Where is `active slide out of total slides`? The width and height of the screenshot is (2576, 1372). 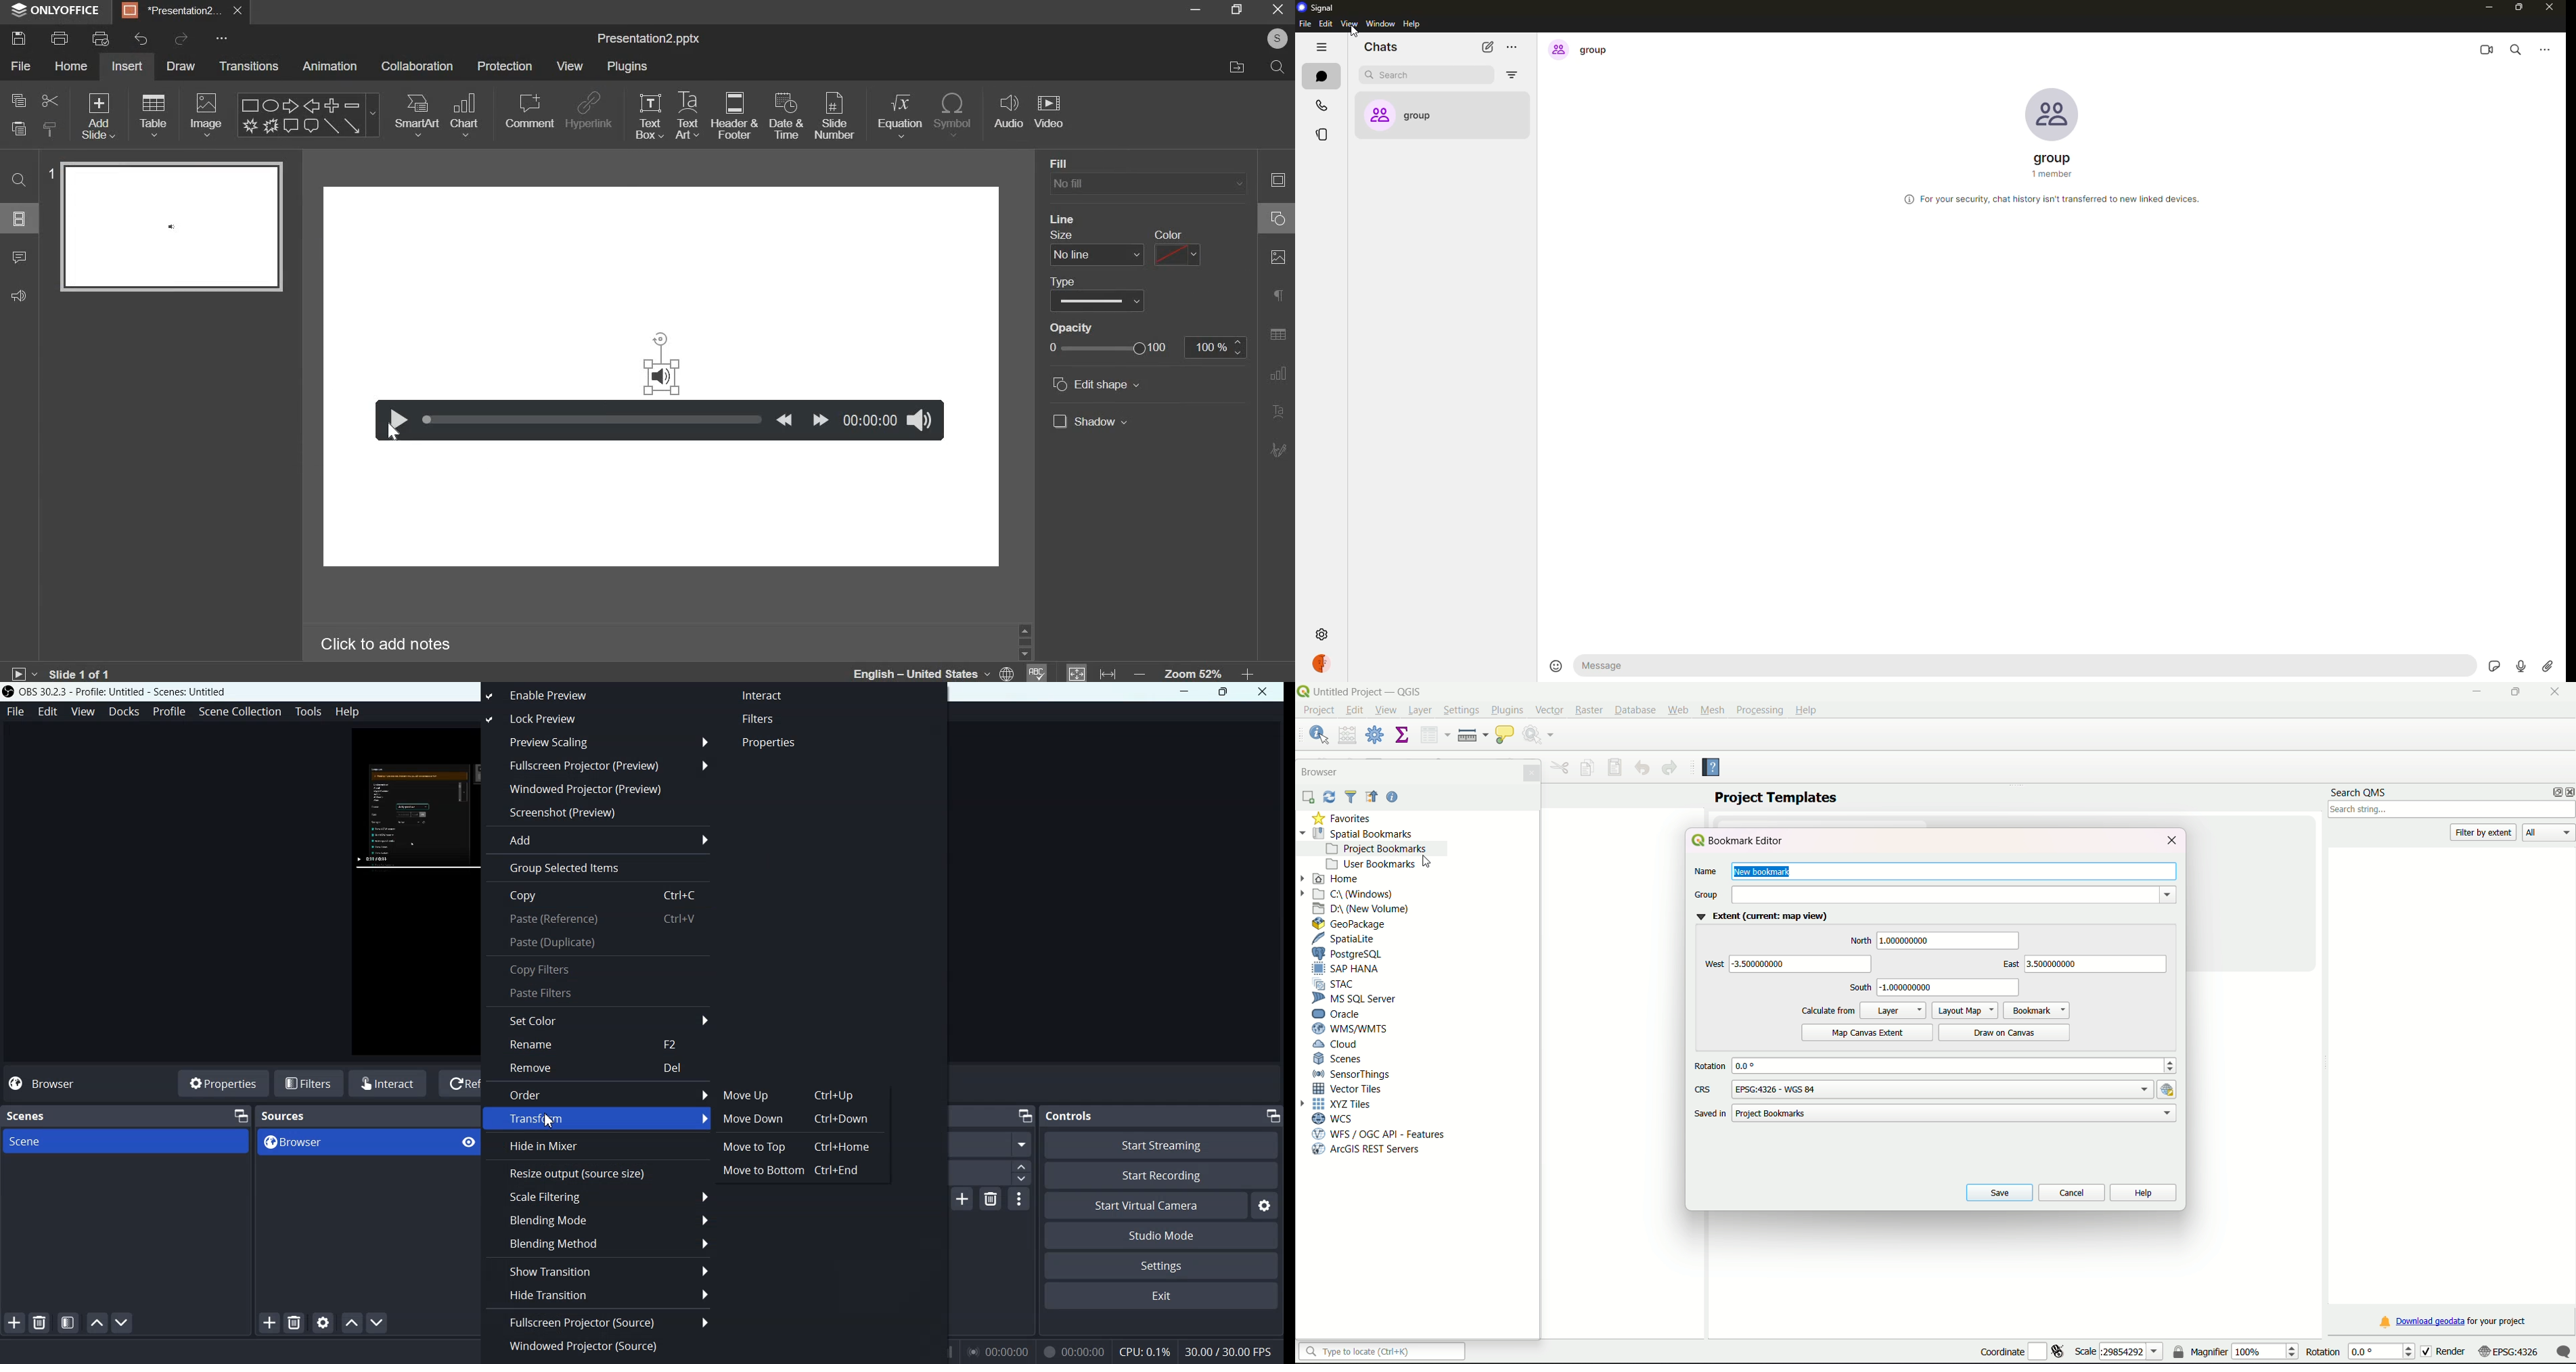 active slide out of total slides is located at coordinates (81, 673).